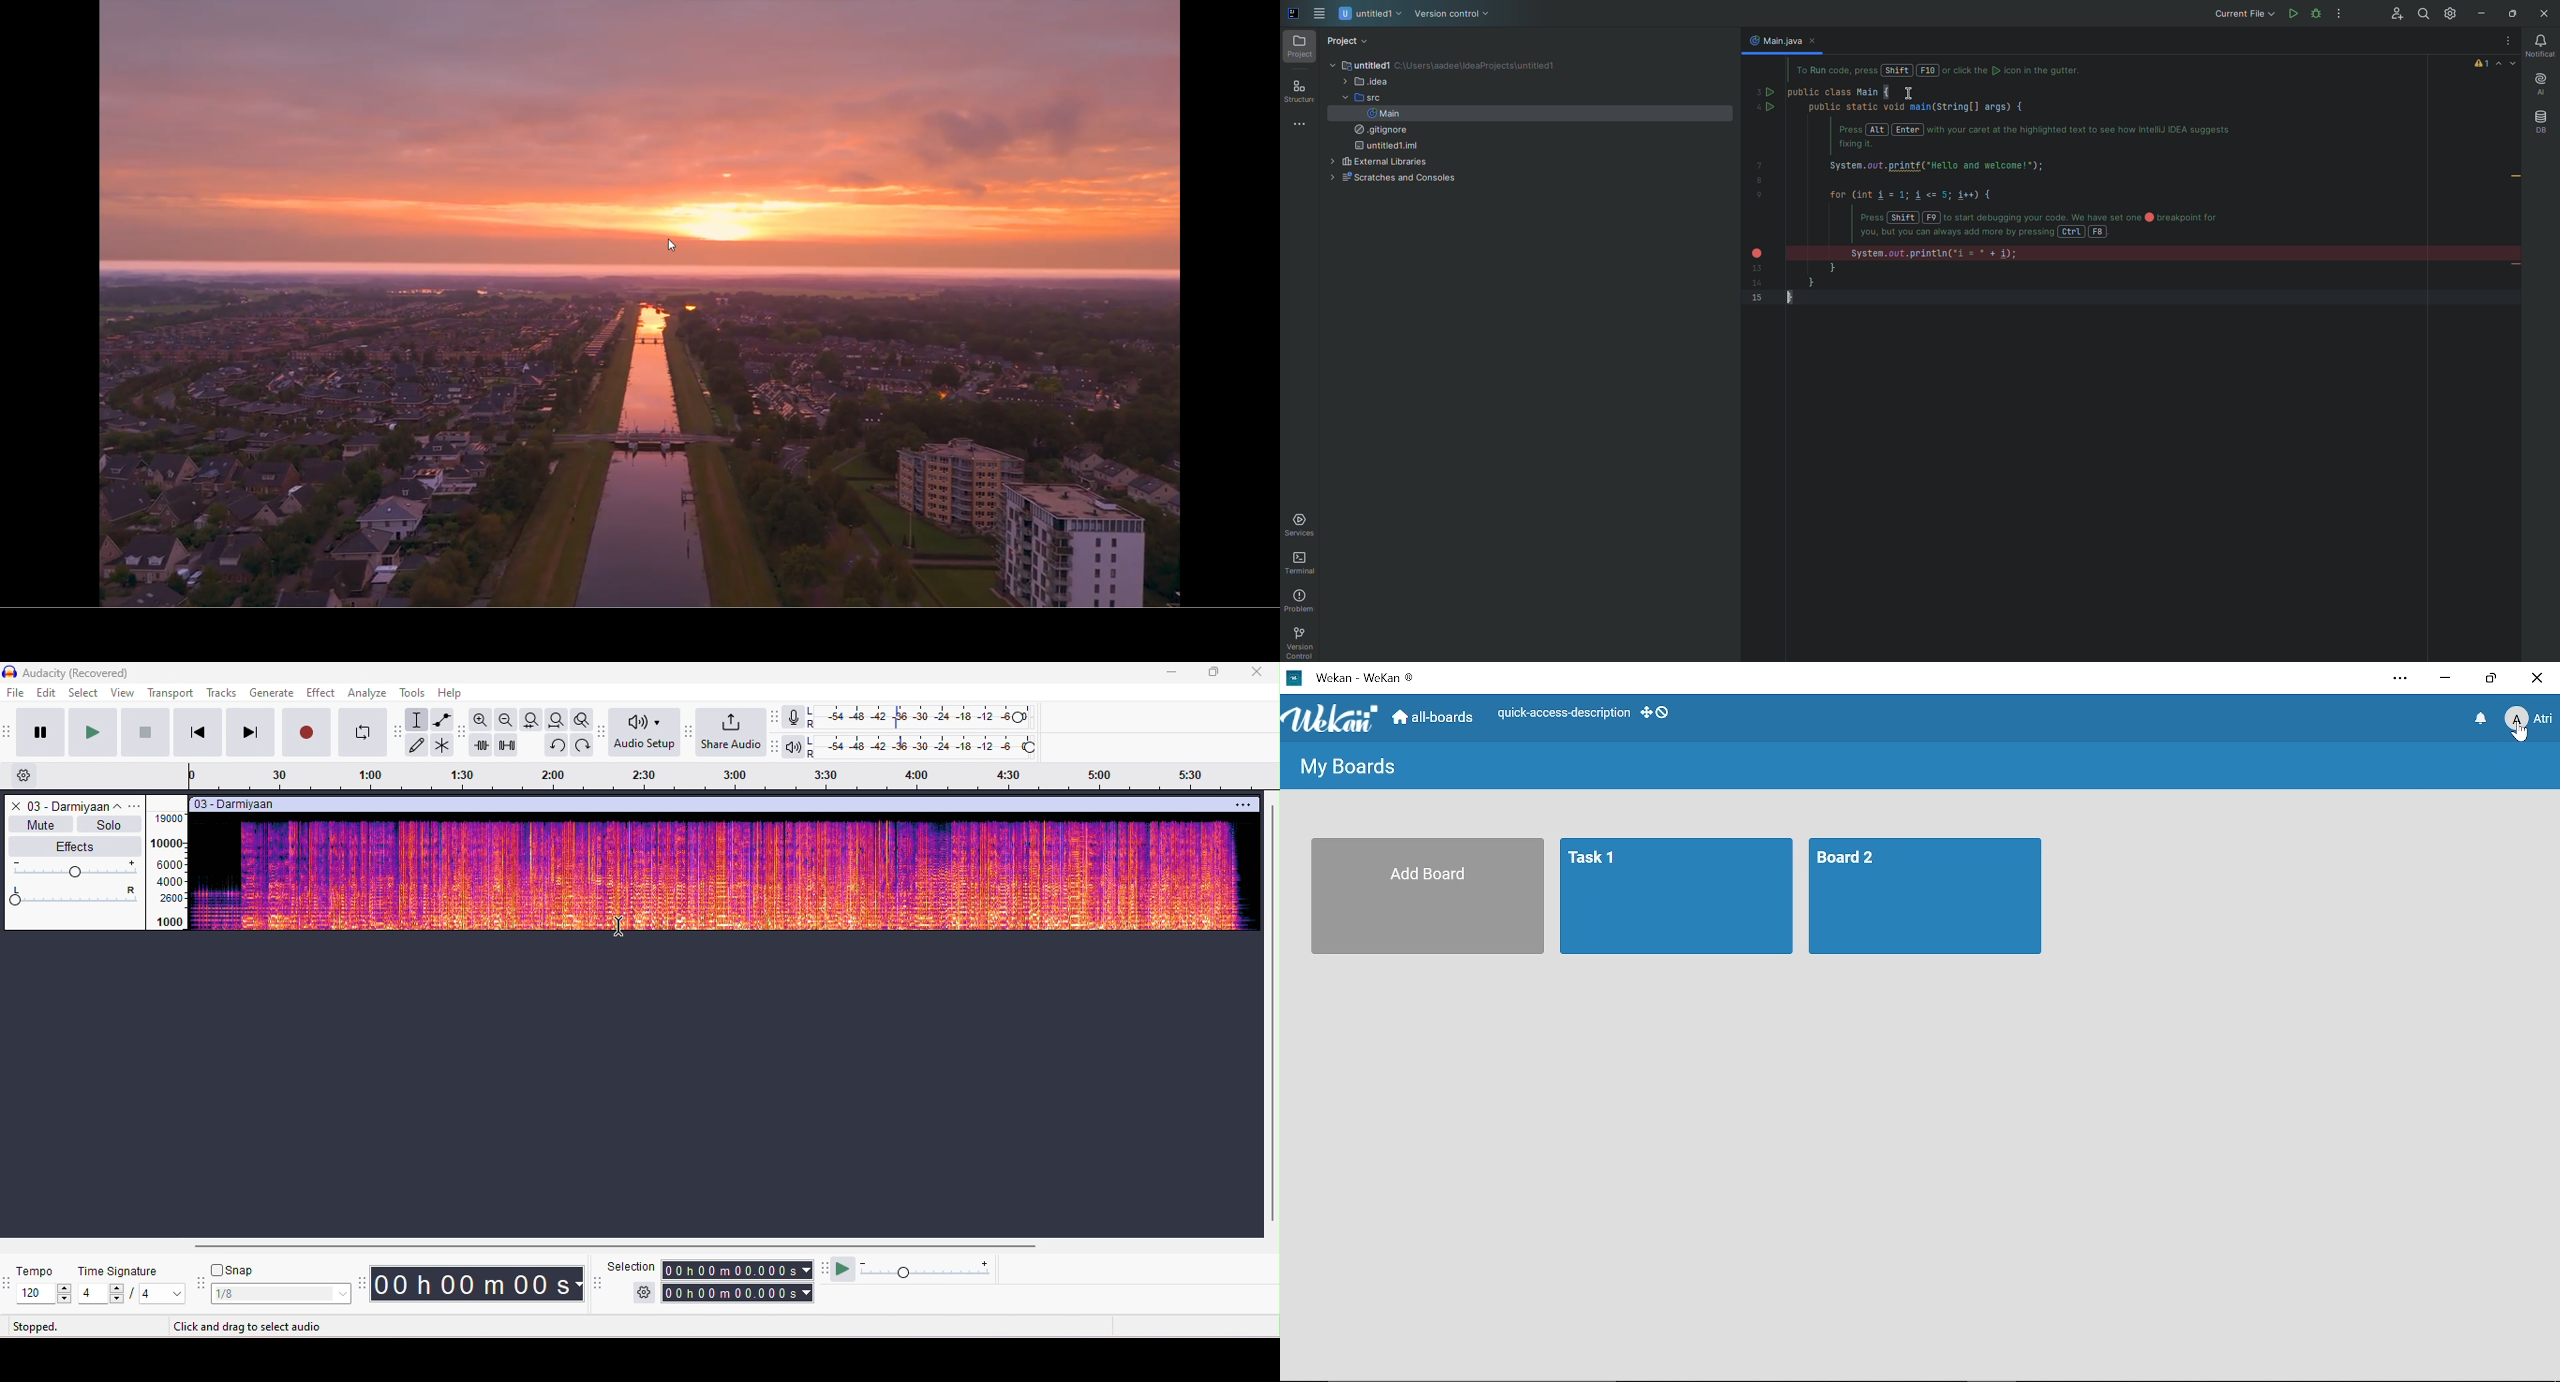 The width and height of the screenshot is (2576, 1400). What do you see at coordinates (483, 720) in the screenshot?
I see `zoom in` at bounding box center [483, 720].